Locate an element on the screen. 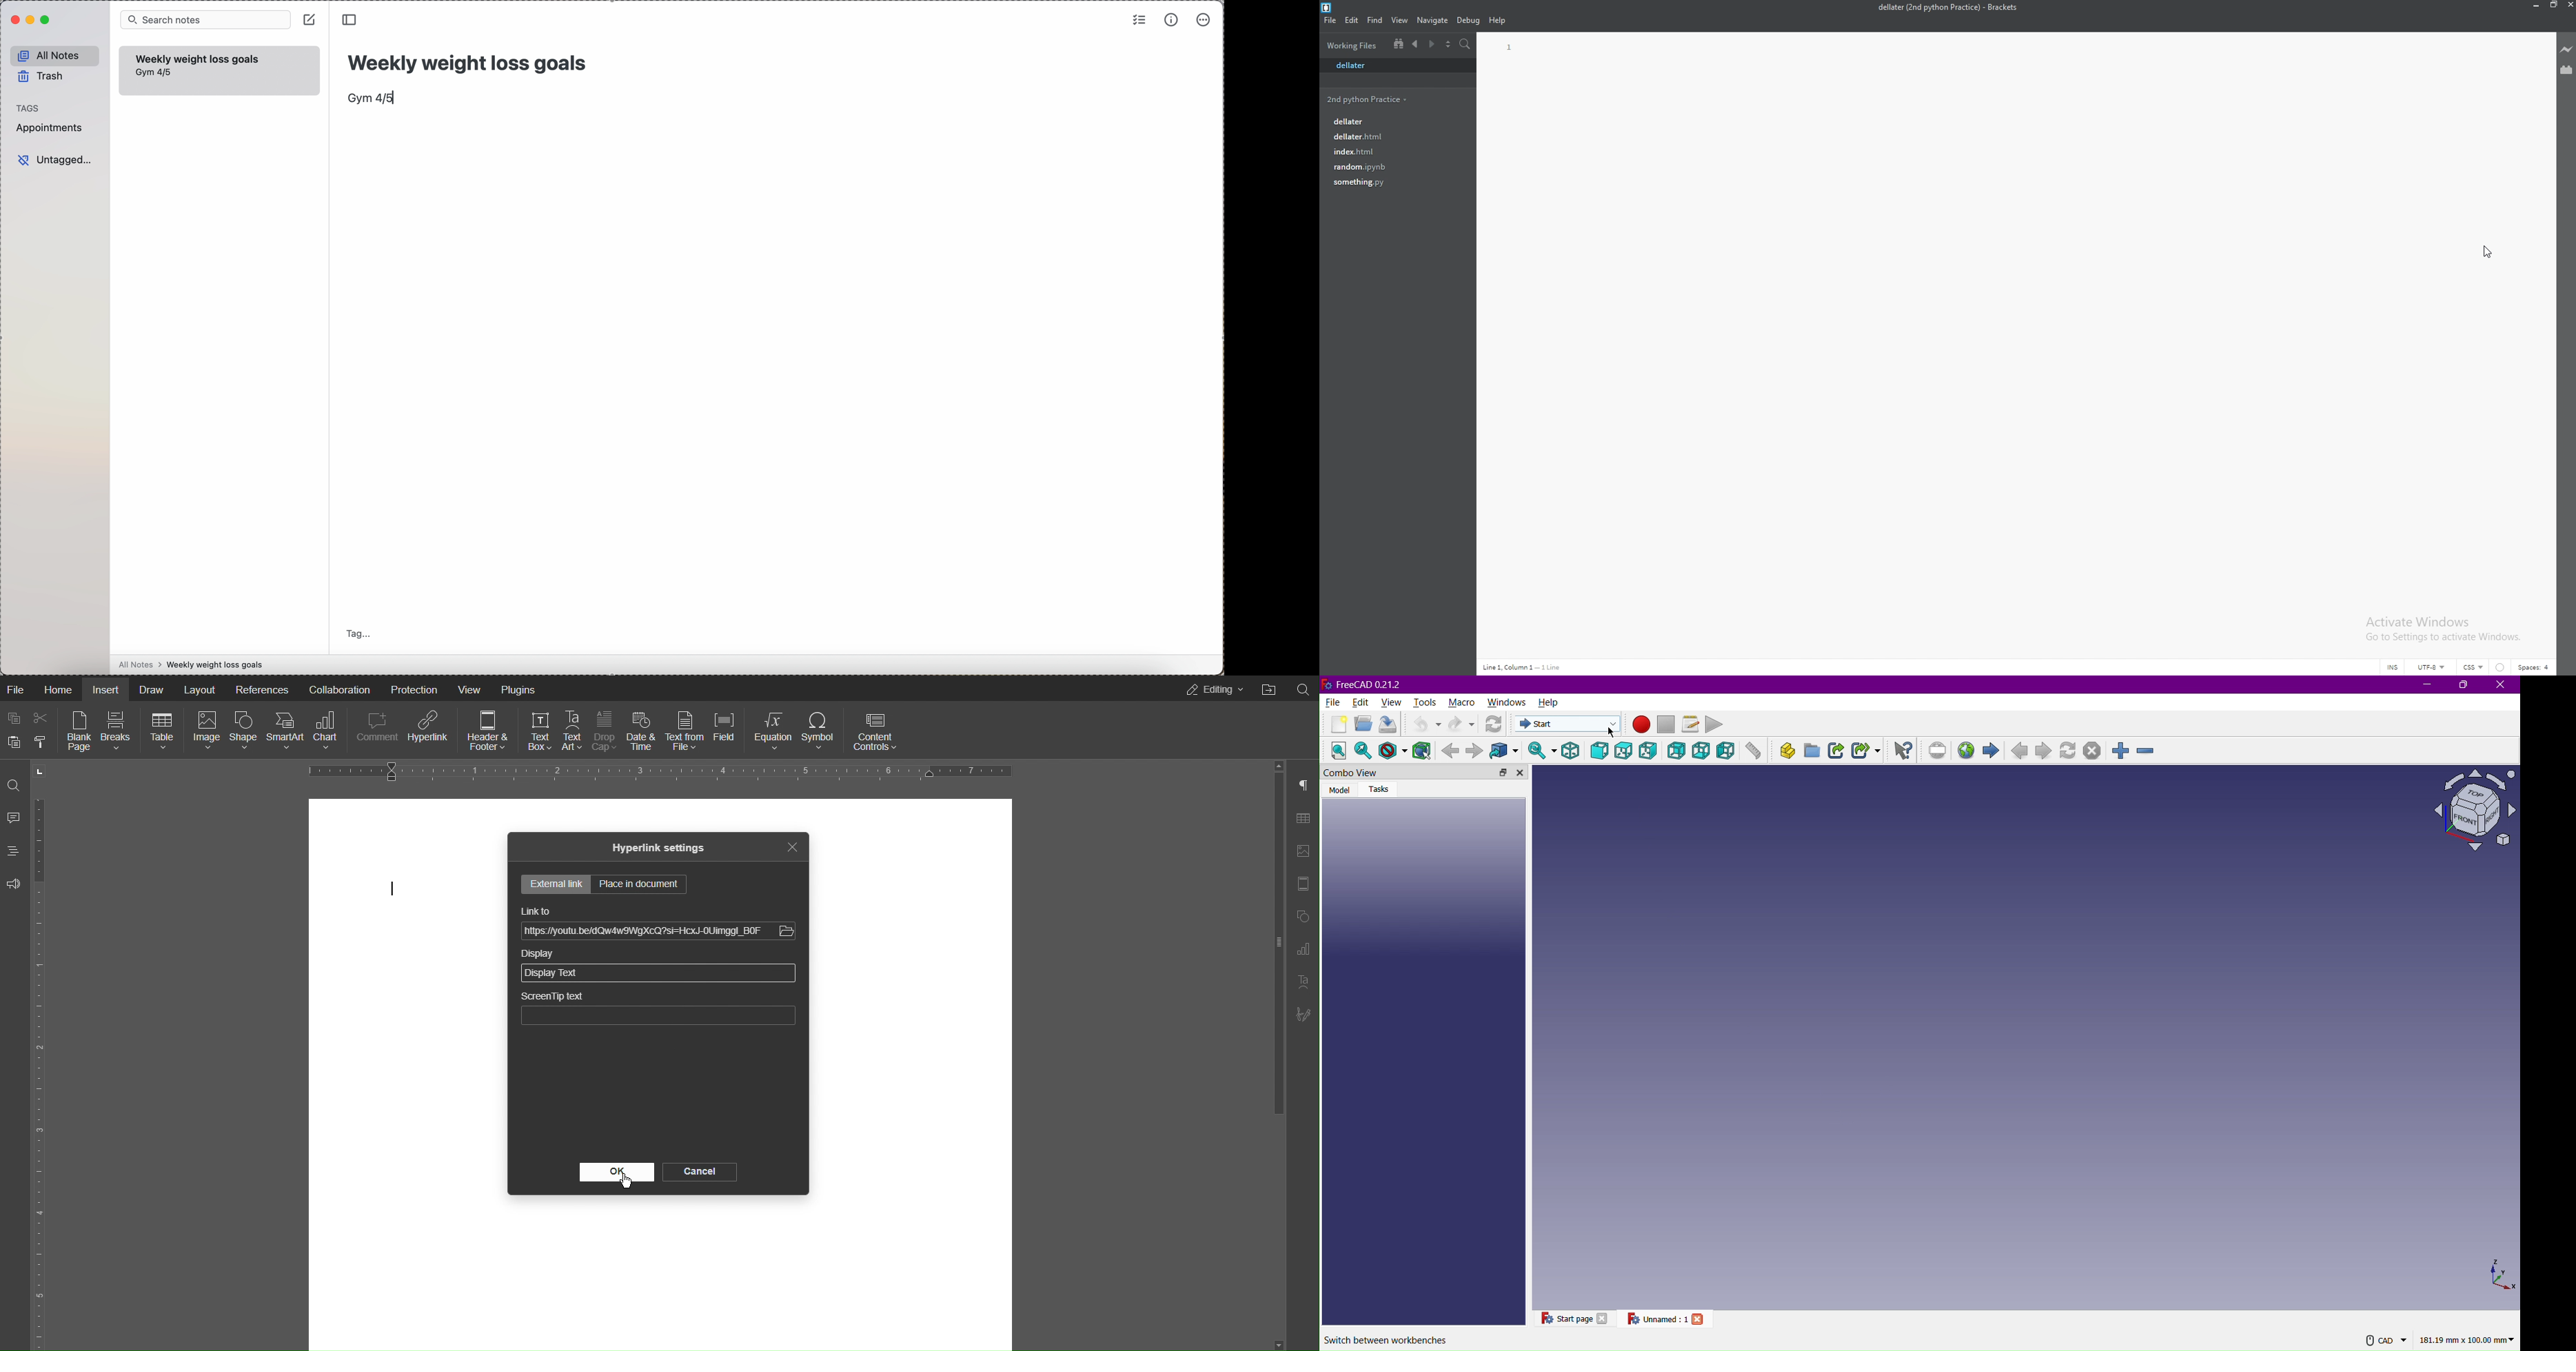 The width and height of the screenshot is (2576, 1372). Blank Page is located at coordinates (79, 733).